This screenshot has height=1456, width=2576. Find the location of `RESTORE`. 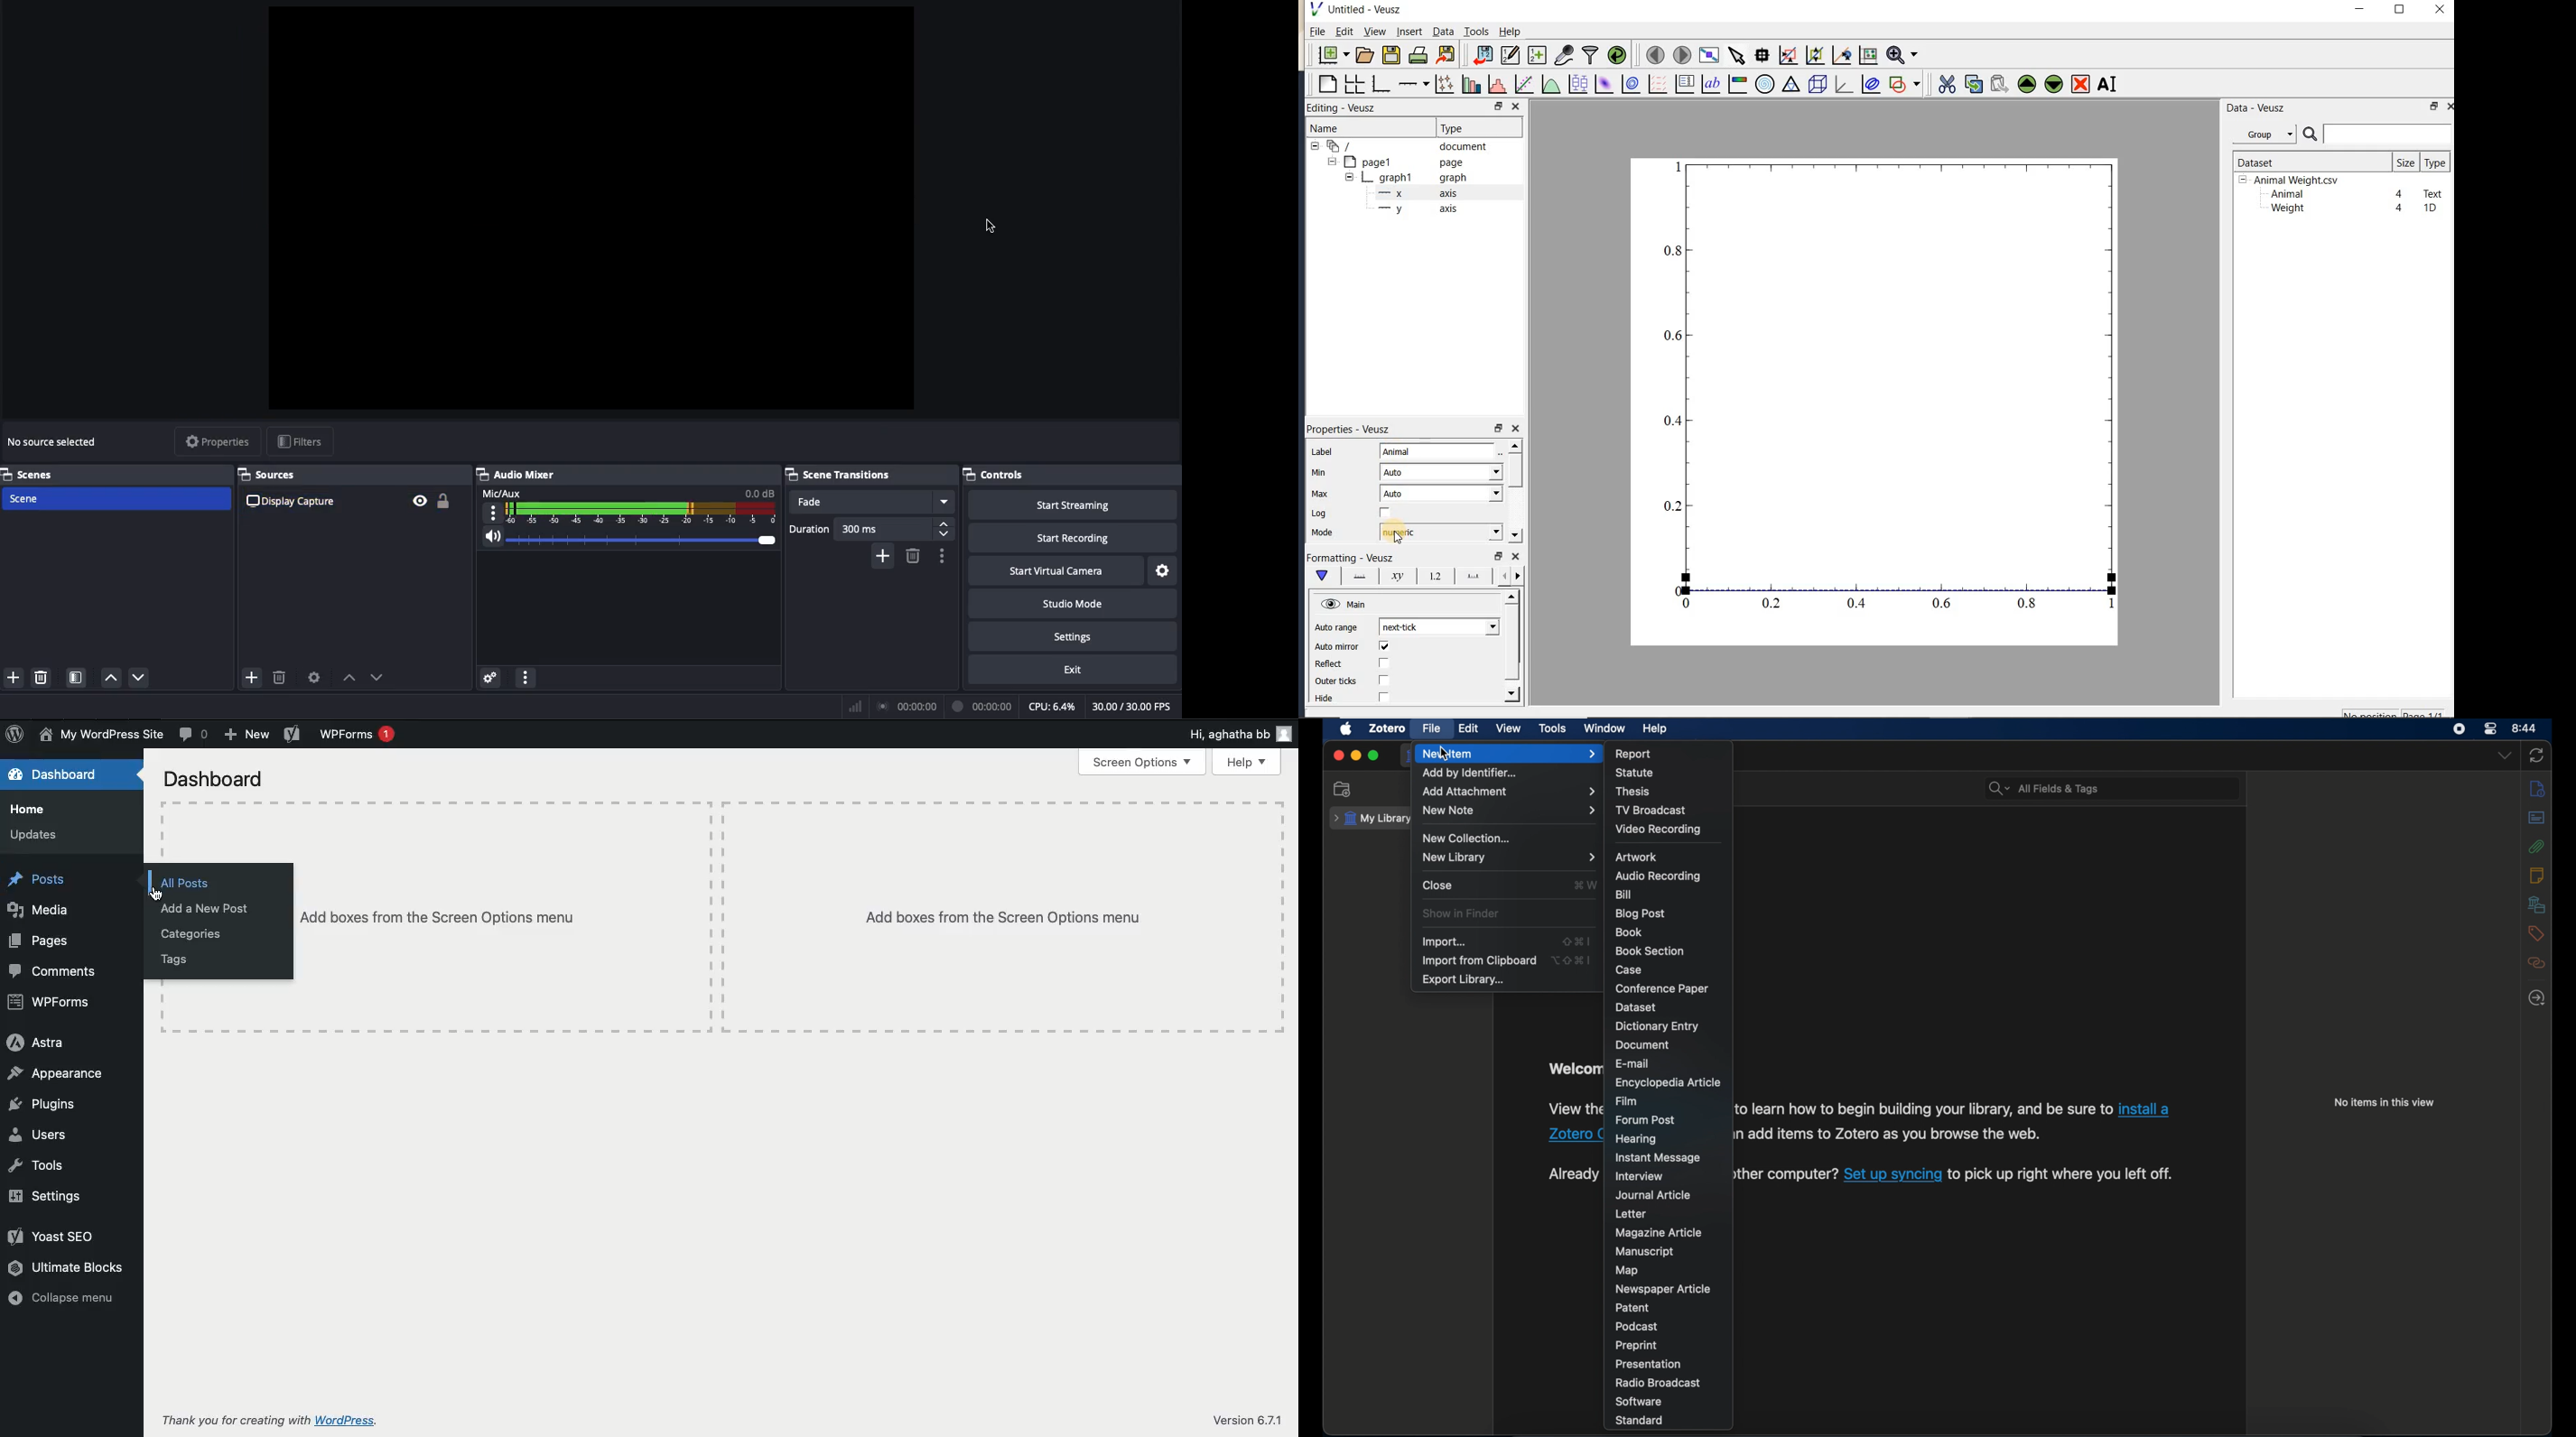

RESTORE is located at coordinates (1496, 104).